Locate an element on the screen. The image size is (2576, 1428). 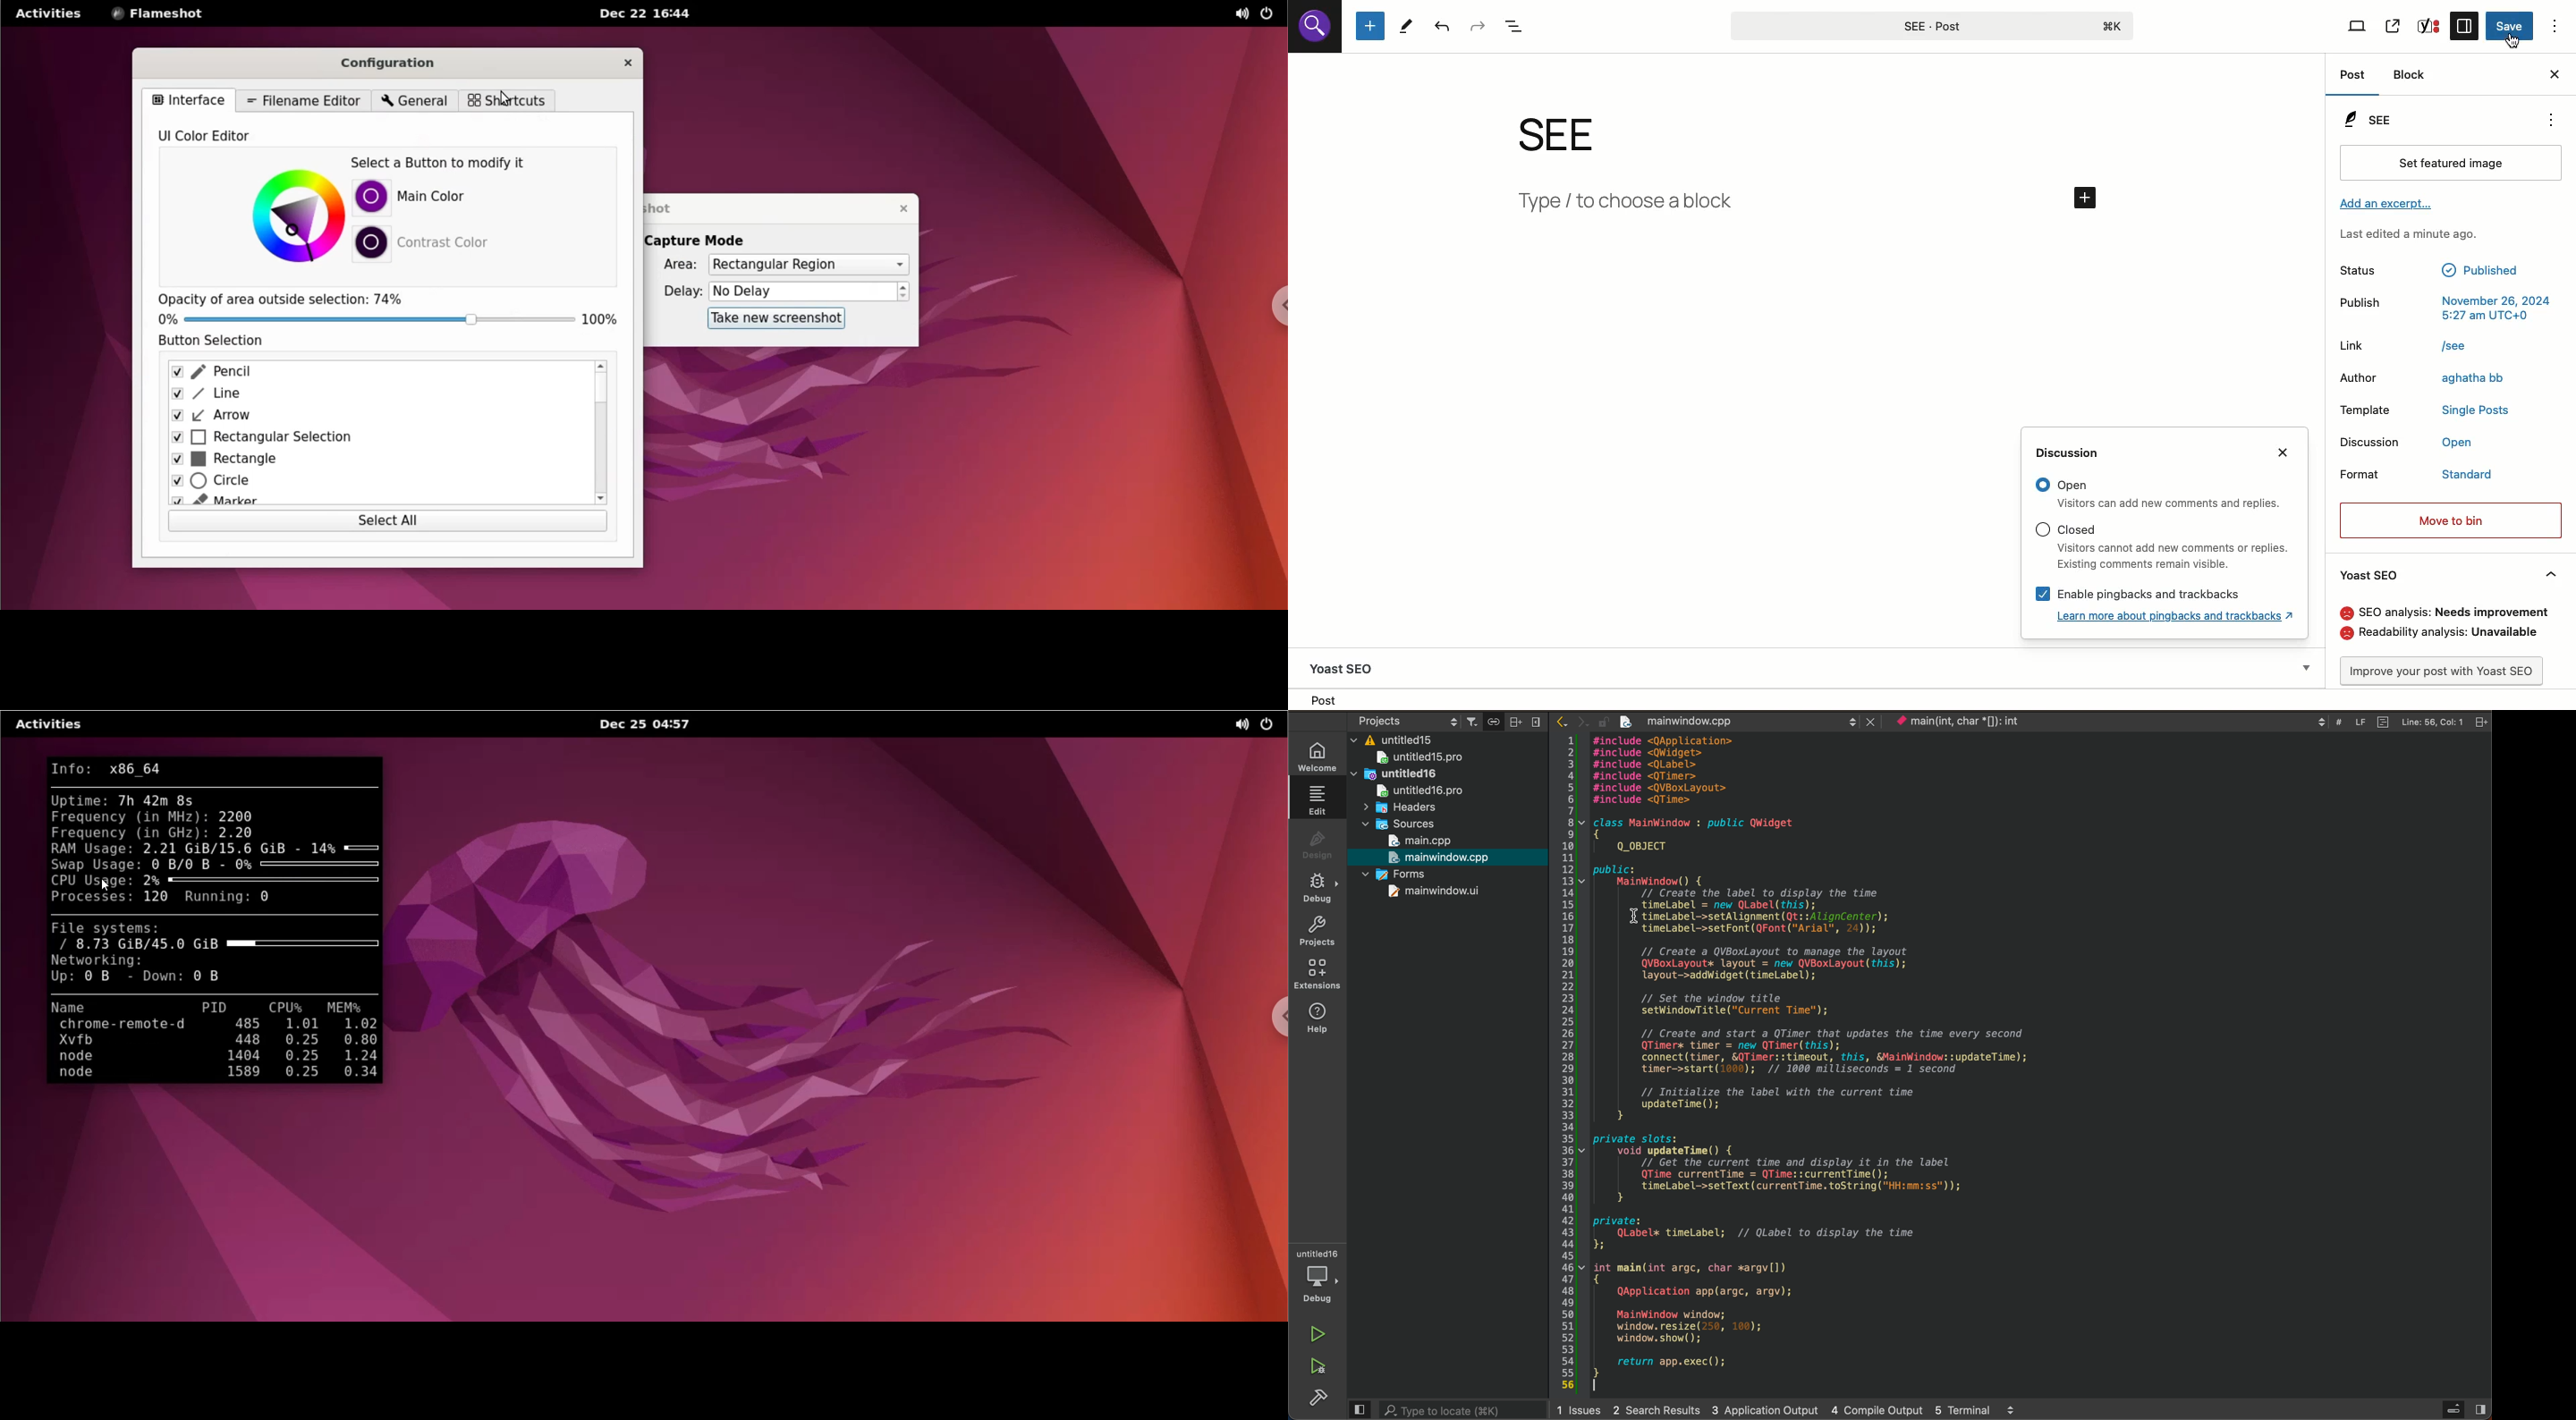
1 Issues 2 Search Results 3 Application Output 4 Compile Output 5 Terminal is located at coordinates (1784, 1411).